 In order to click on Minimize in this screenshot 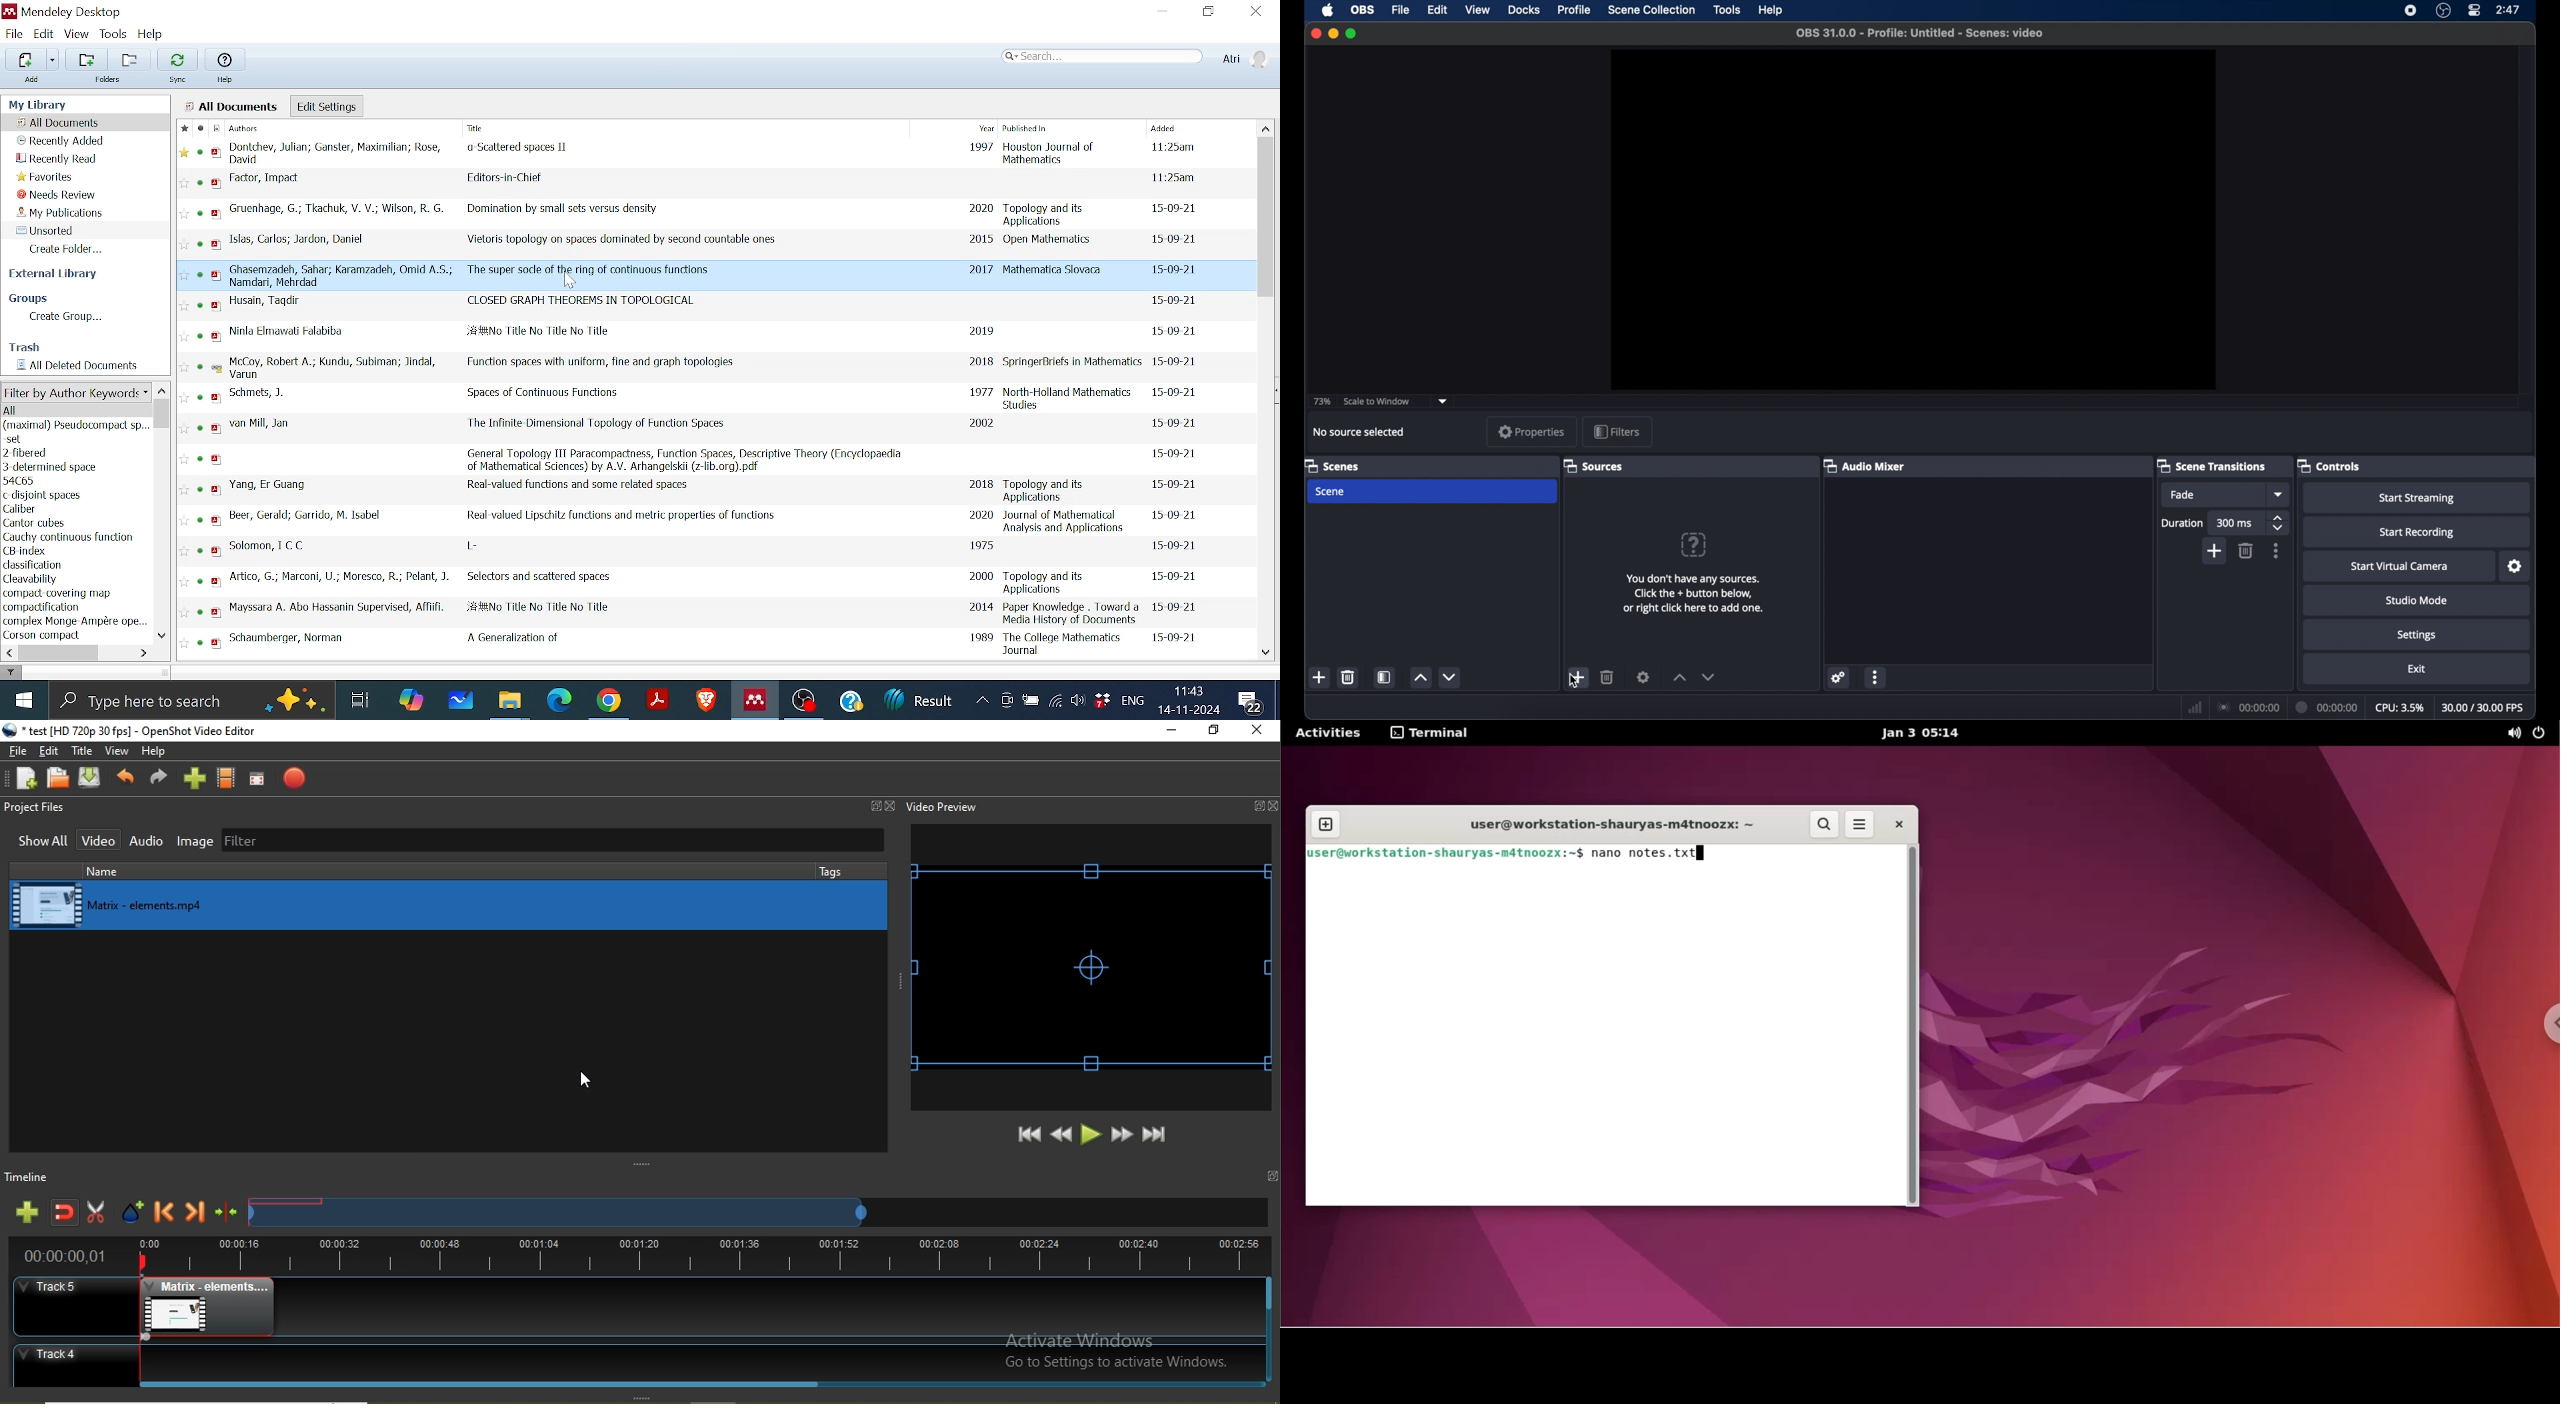, I will do `click(1161, 10)`.